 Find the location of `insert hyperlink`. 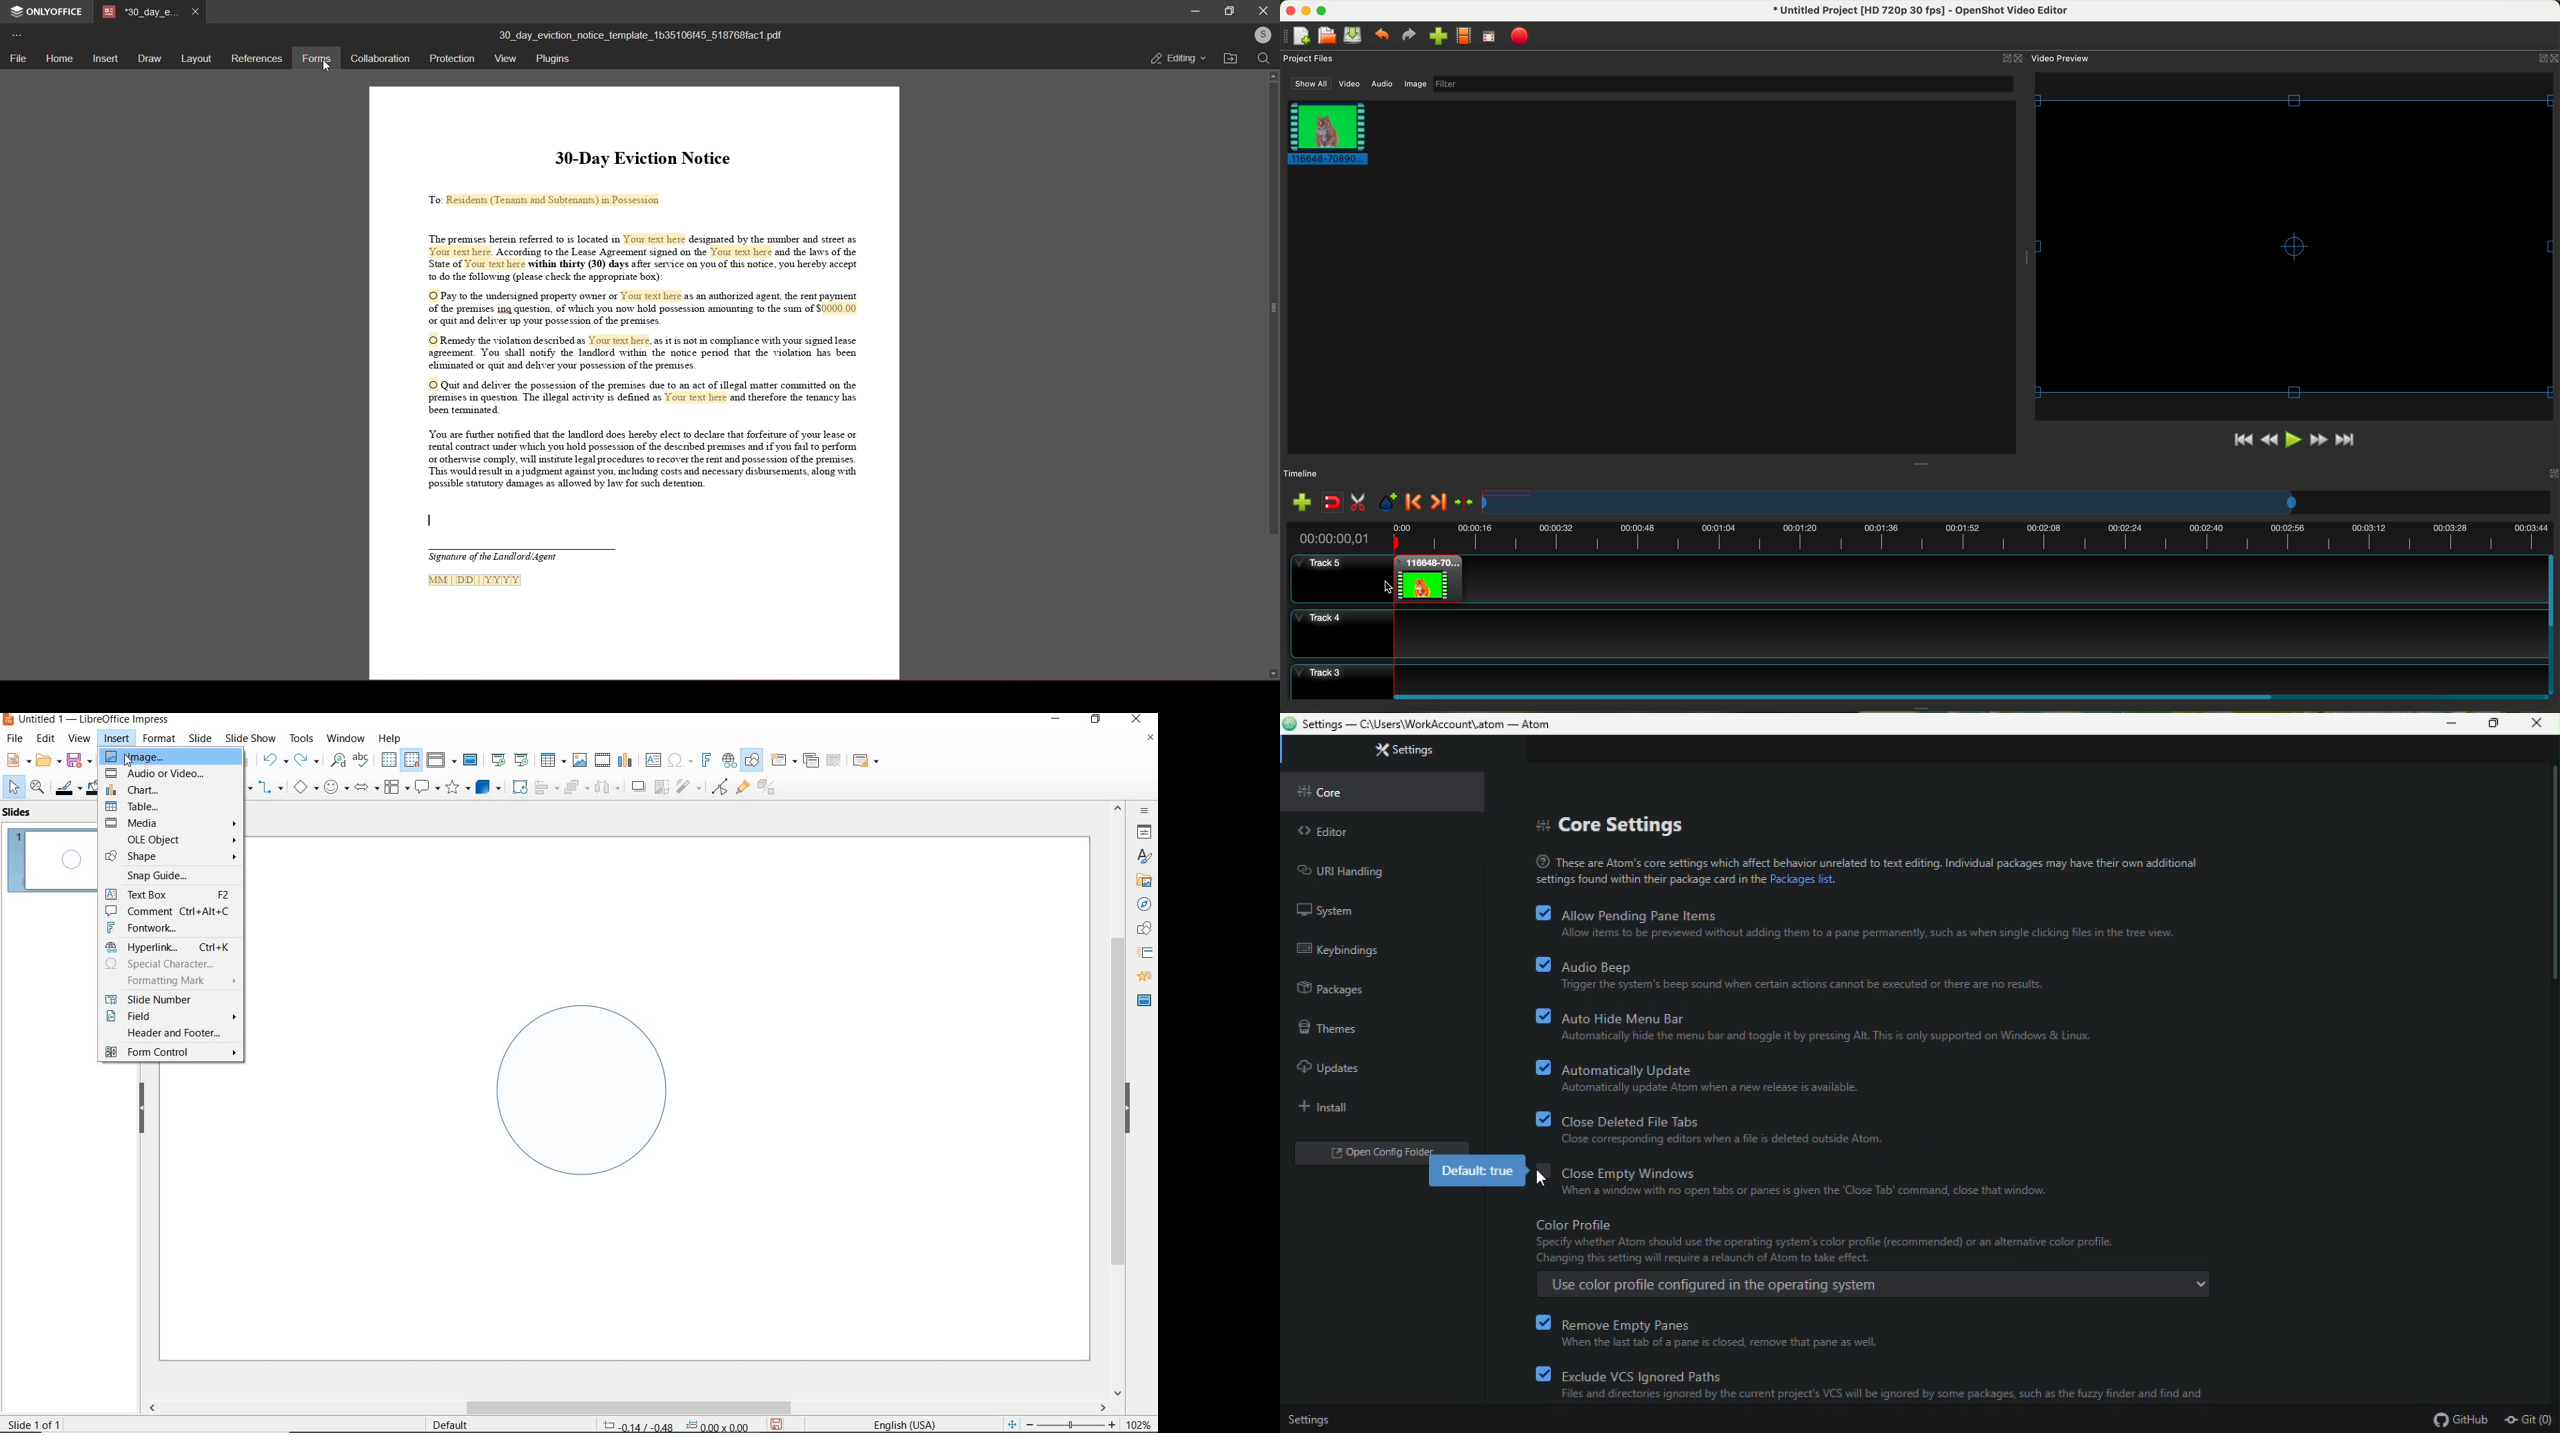

insert hyperlink is located at coordinates (730, 761).